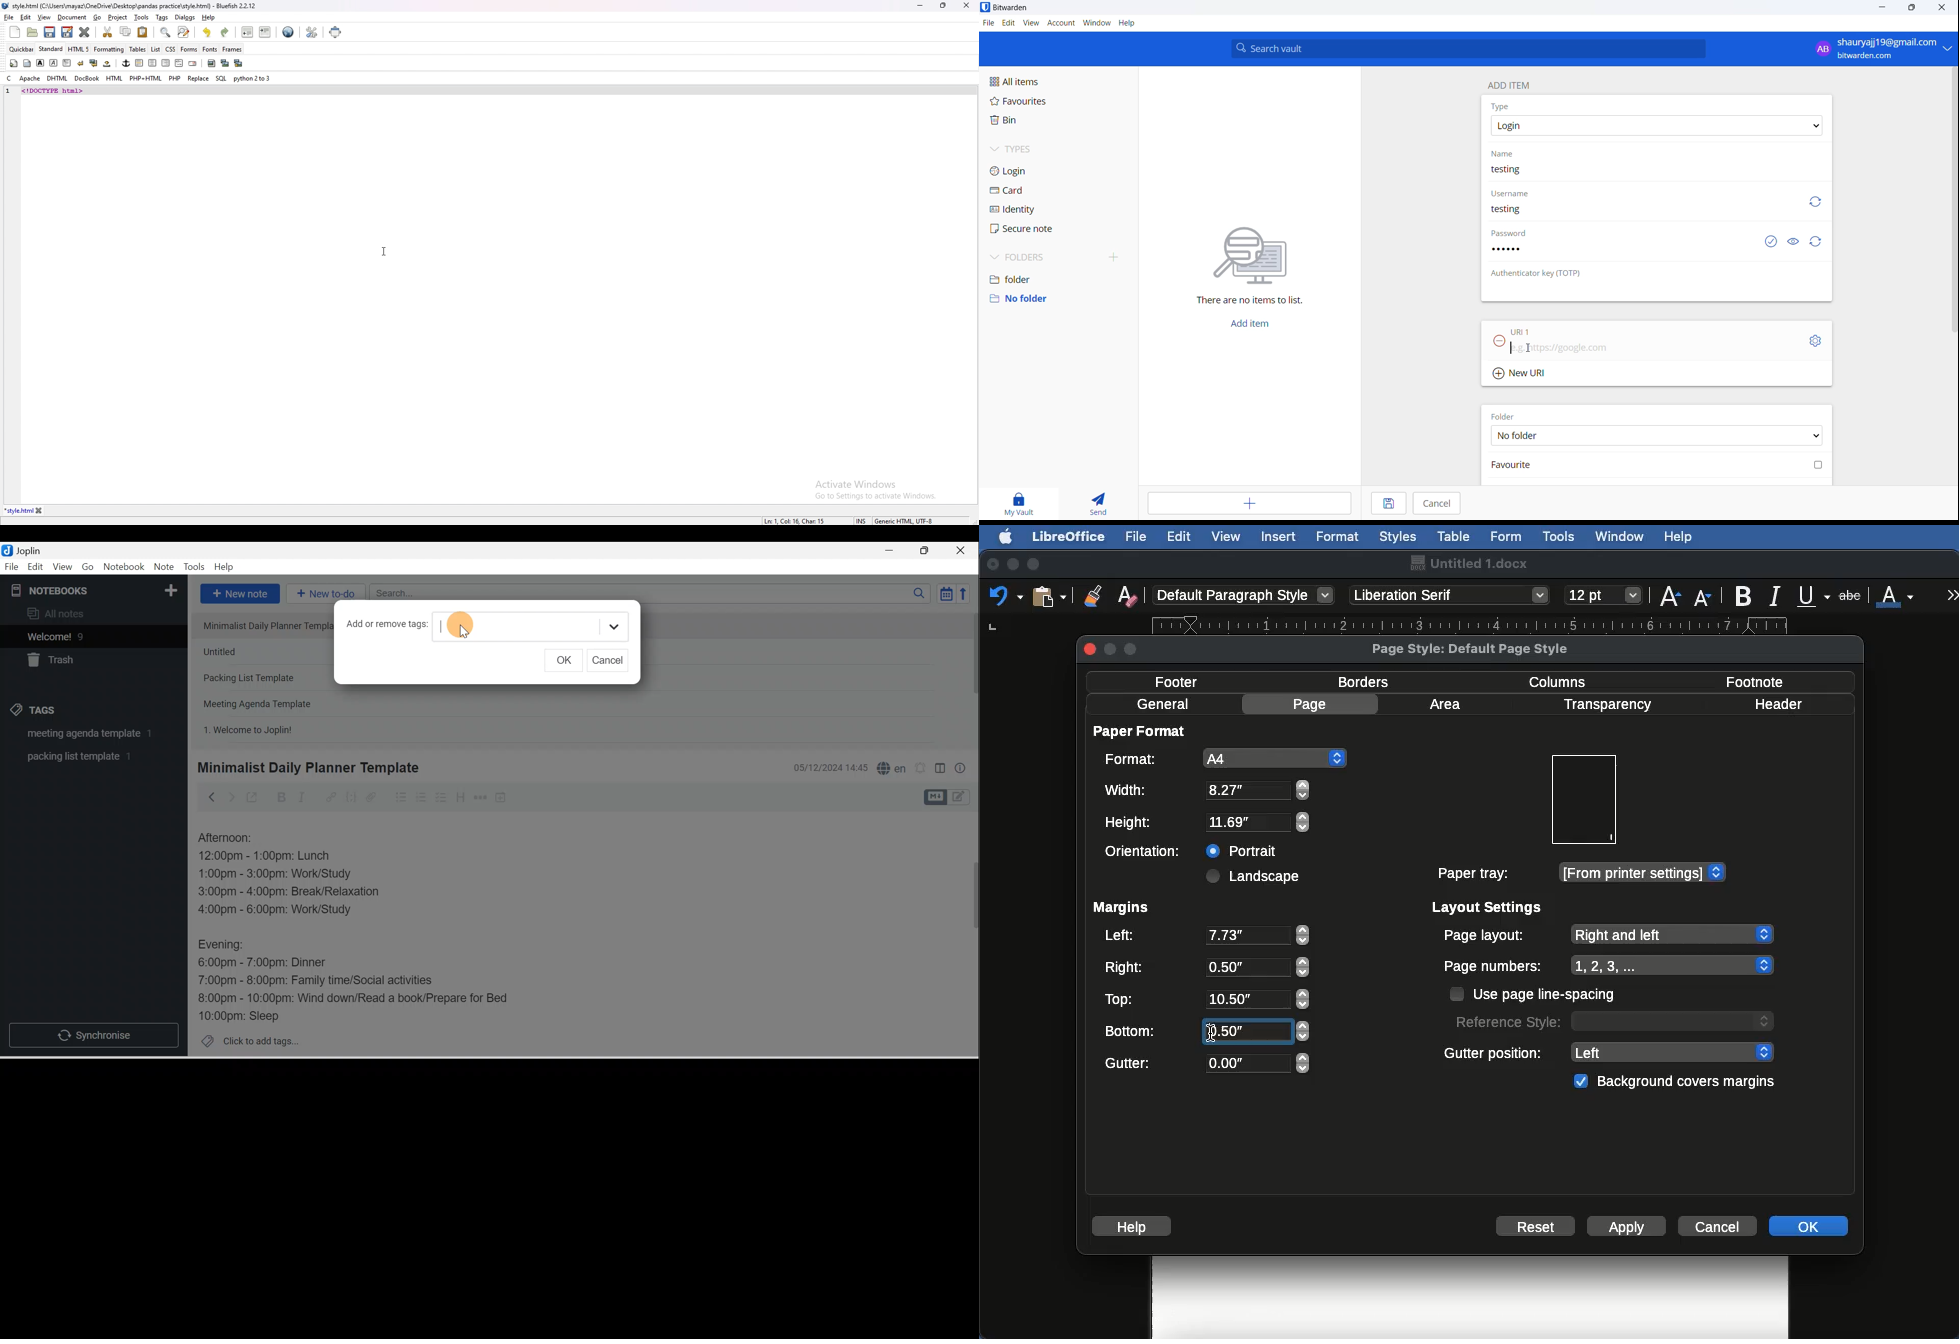 The height and width of the screenshot is (1344, 1960). What do you see at coordinates (1627, 1228) in the screenshot?
I see `Apply` at bounding box center [1627, 1228].